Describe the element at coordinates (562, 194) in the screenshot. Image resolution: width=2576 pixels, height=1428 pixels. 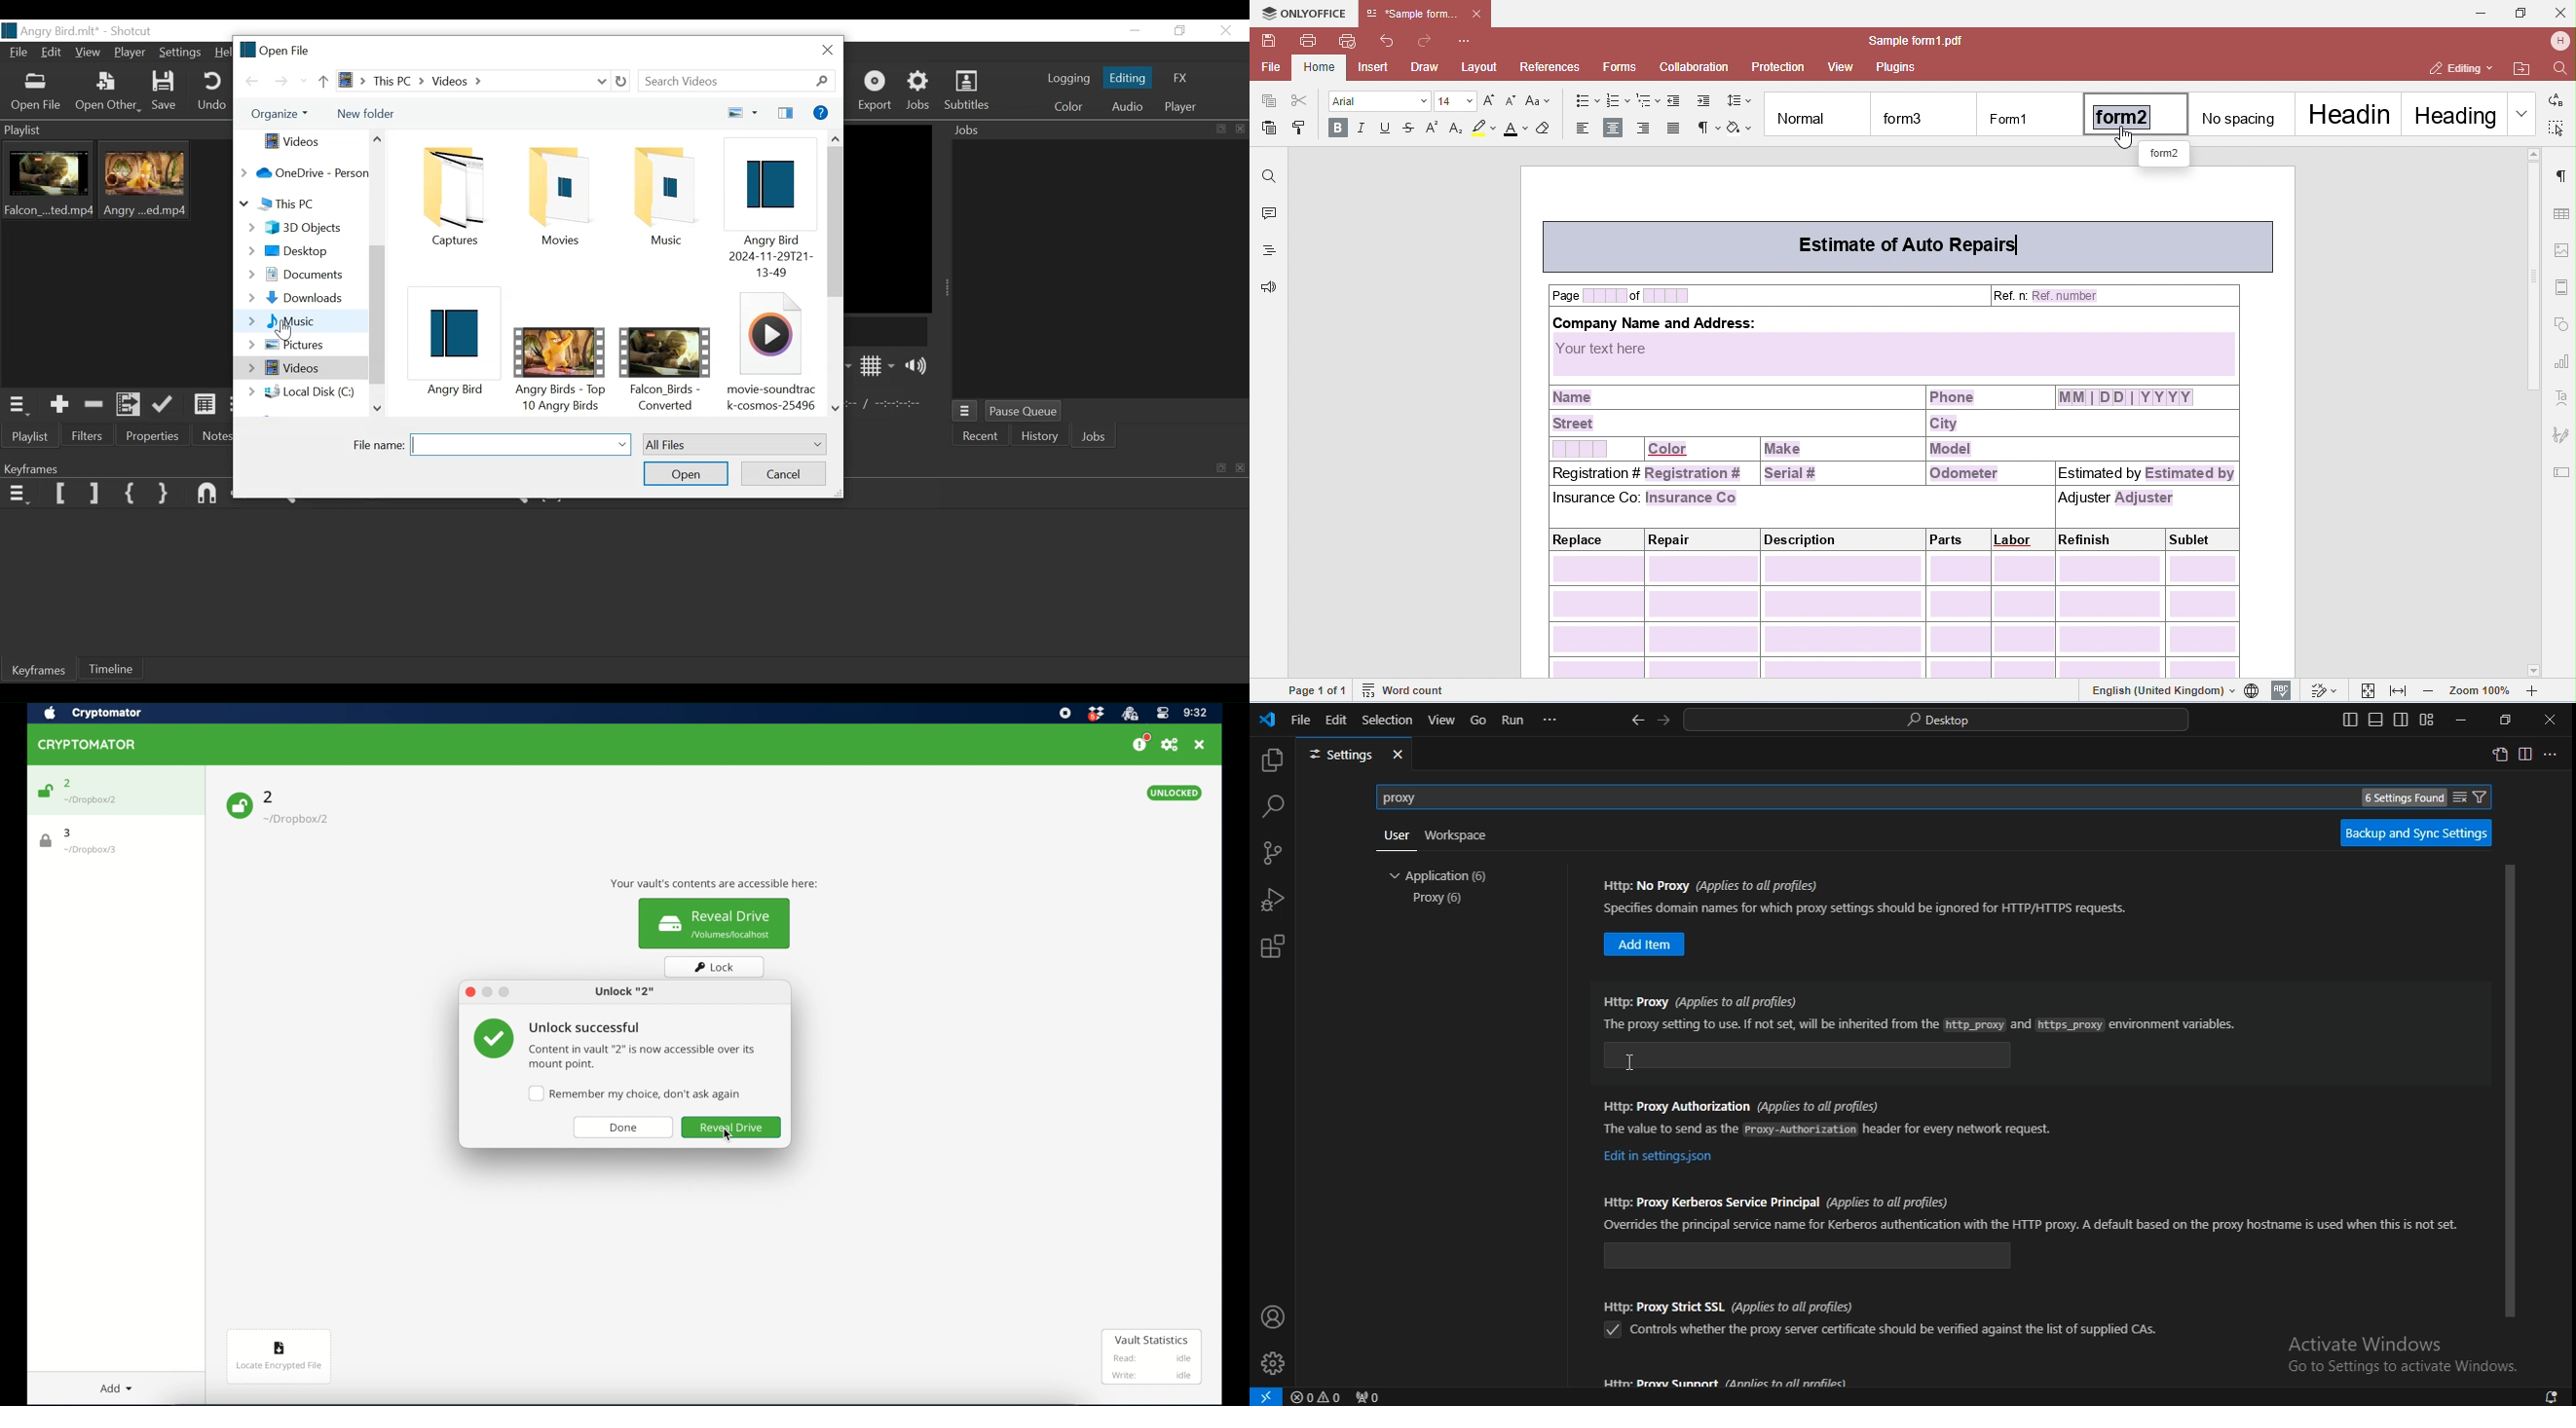
I see `Folder` at that location.